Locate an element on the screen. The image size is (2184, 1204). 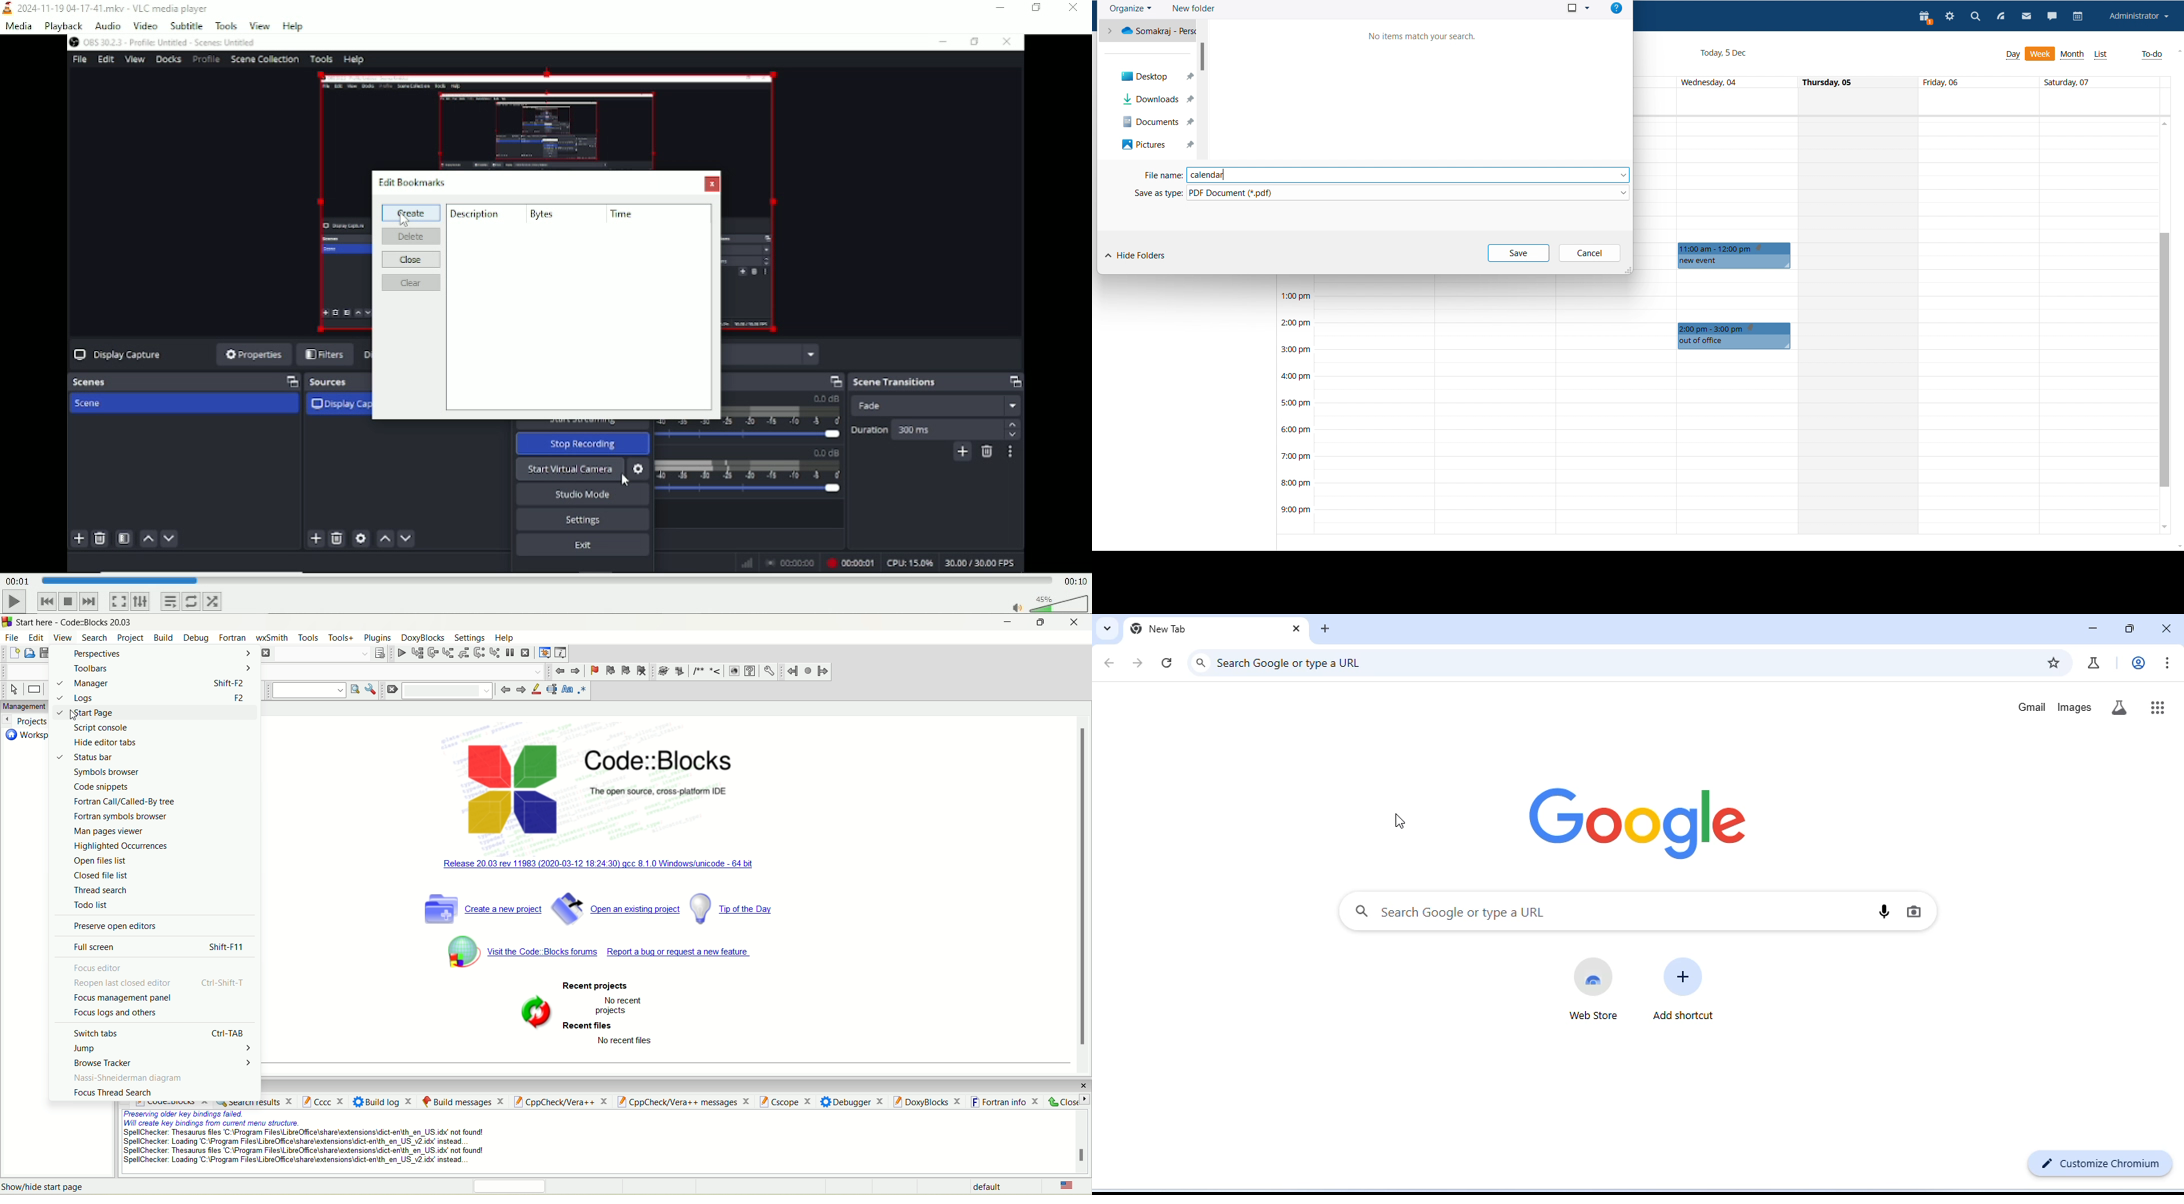
Cppcheck/vera++ message is located at coordinates (682, 1101).